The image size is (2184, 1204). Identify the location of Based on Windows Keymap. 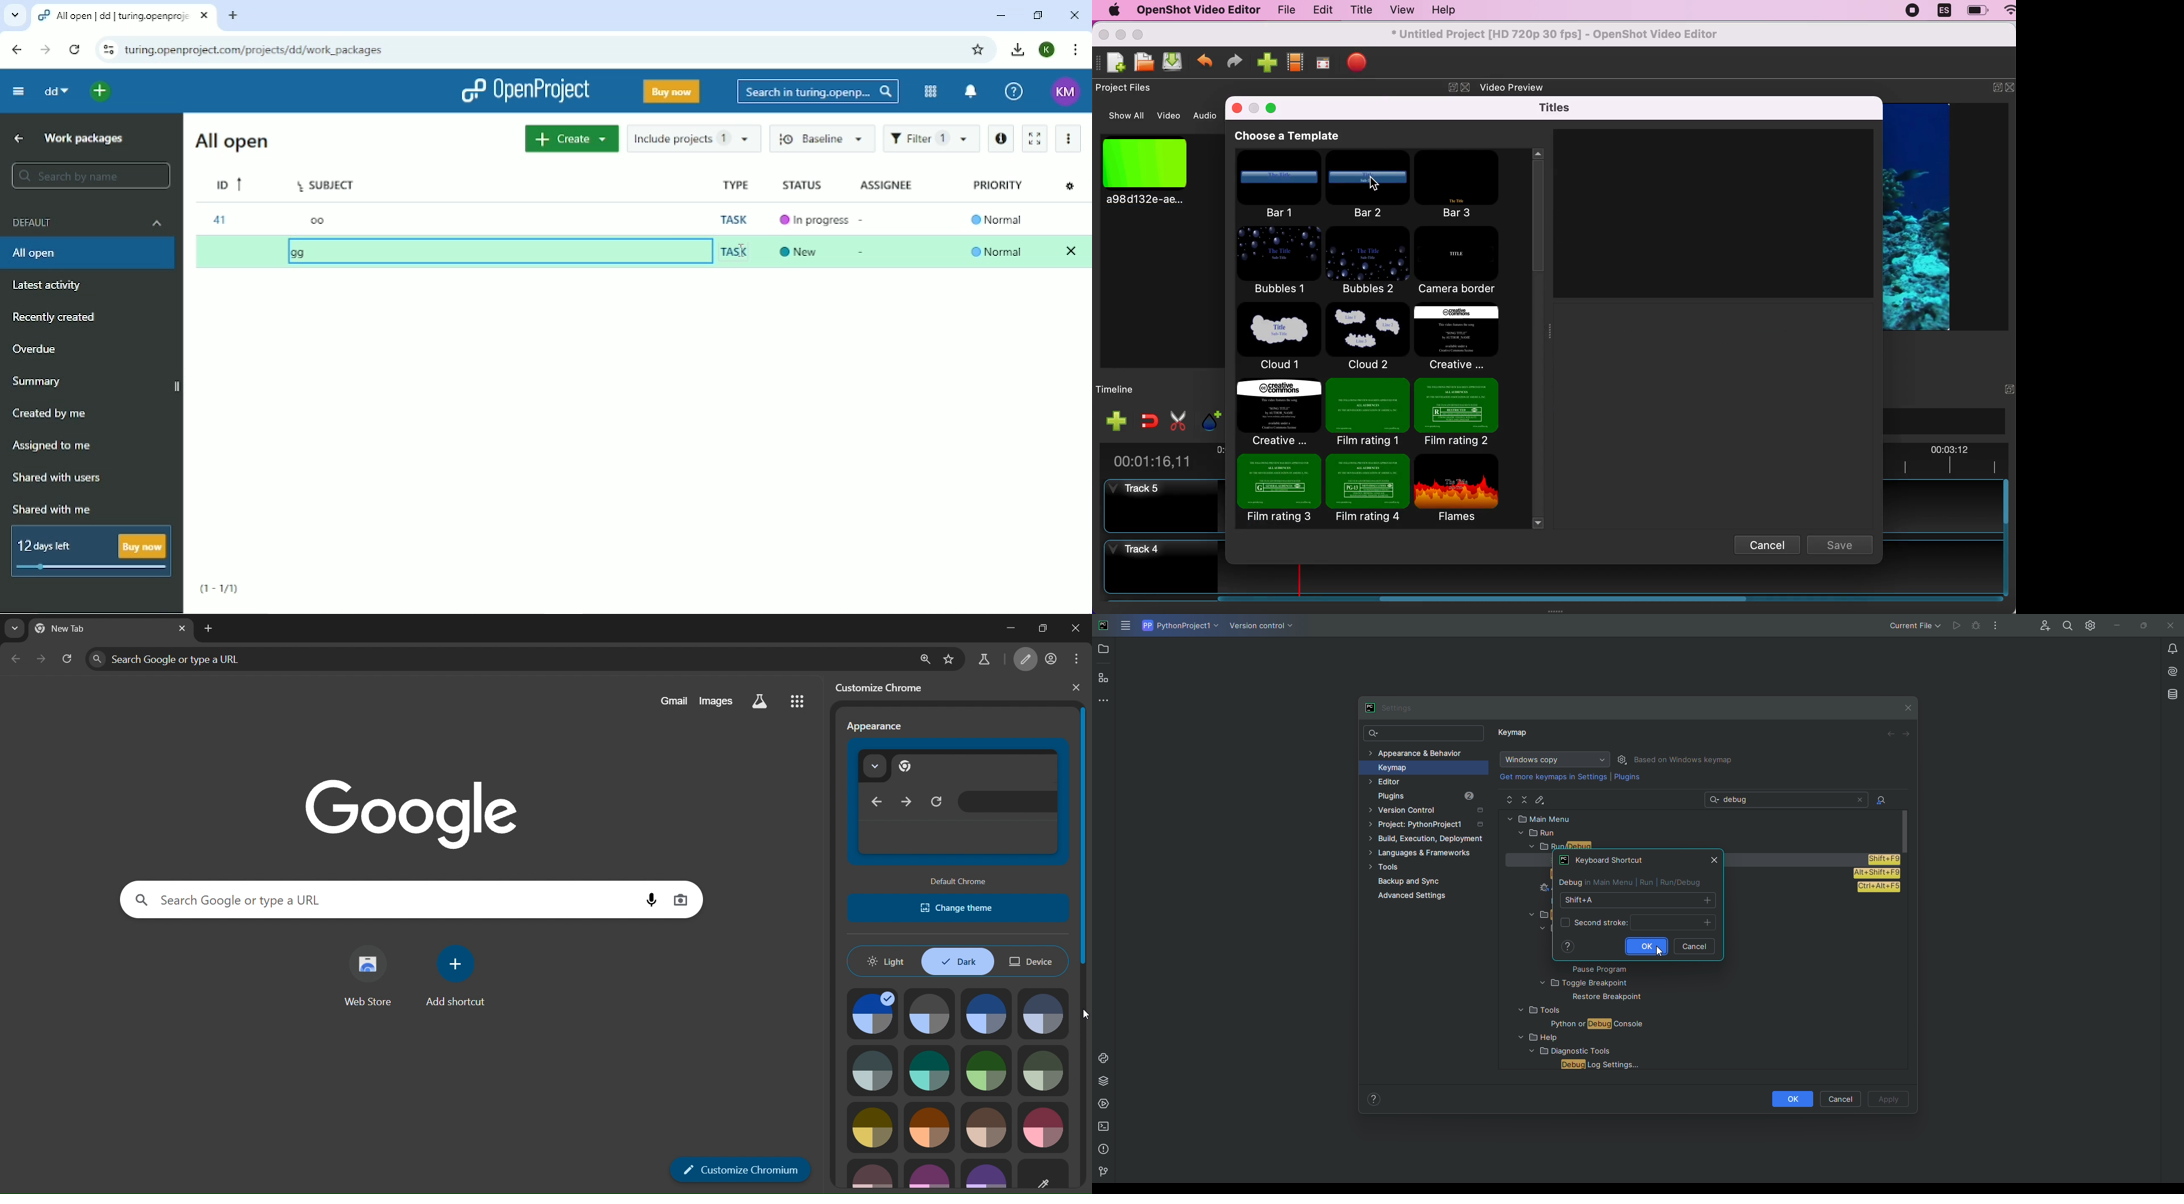
(1686, 760).